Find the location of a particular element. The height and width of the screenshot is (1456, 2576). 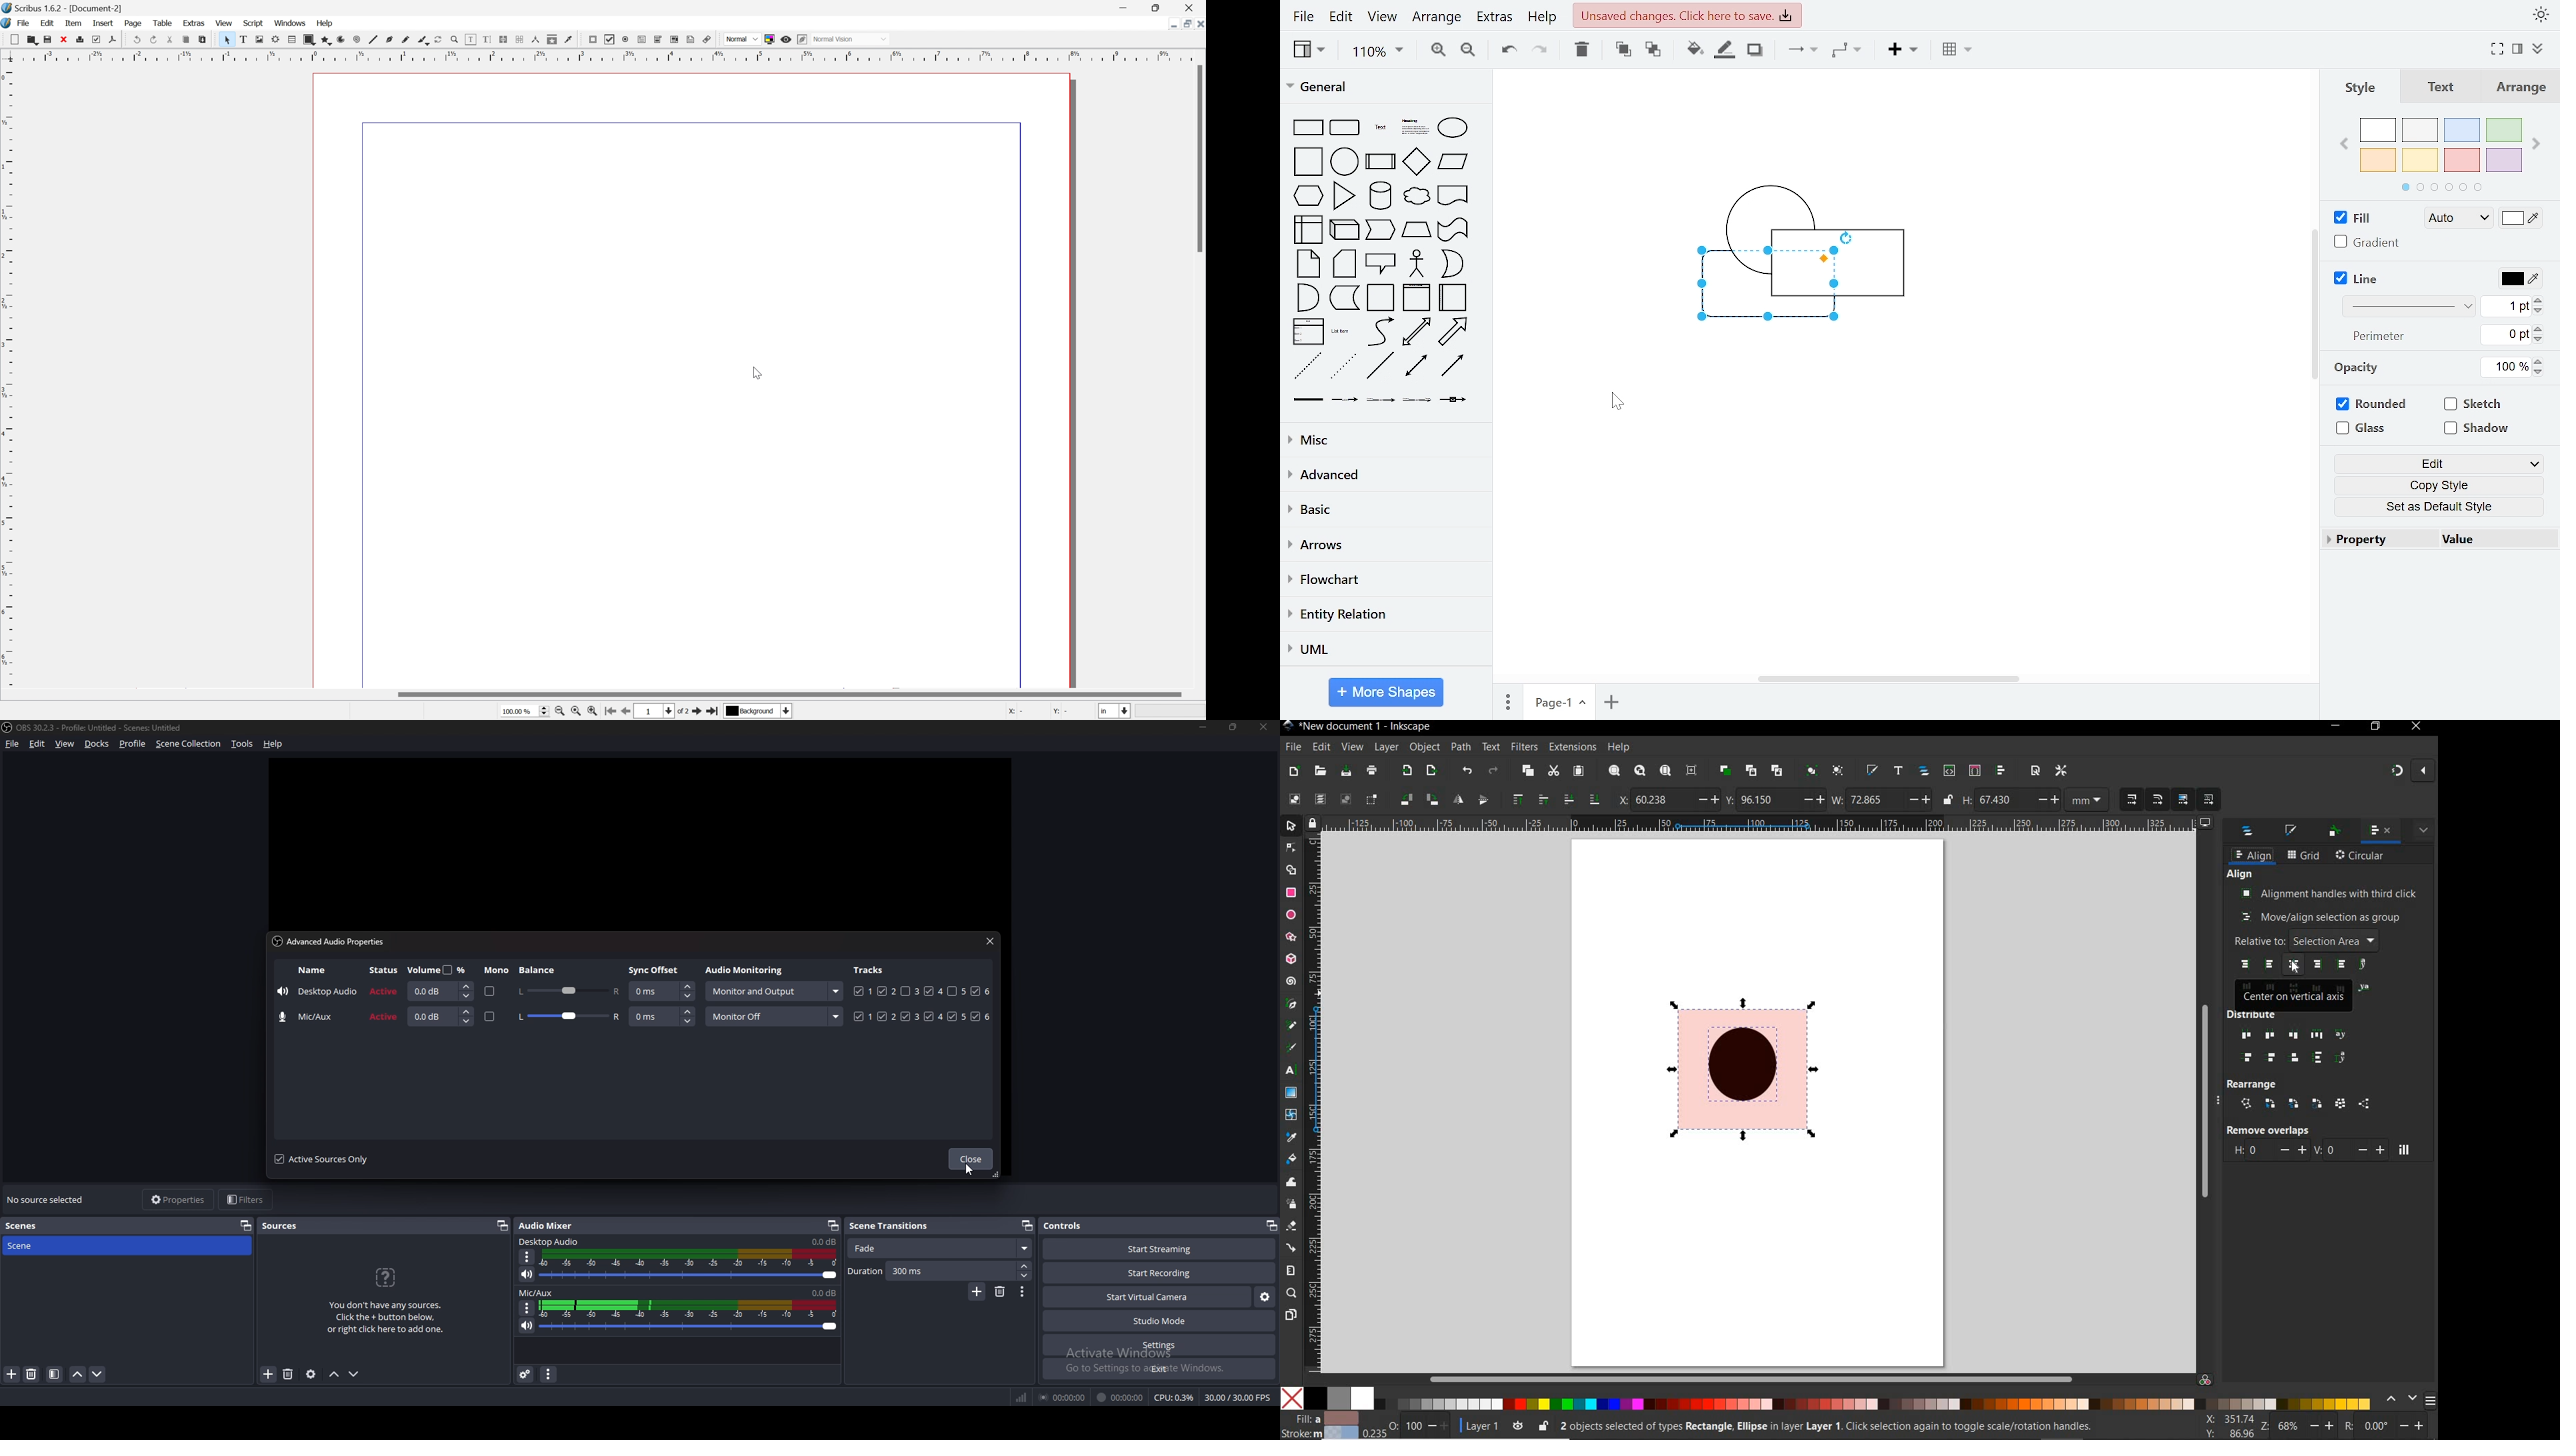

Table is located at coordinates (290, 40).